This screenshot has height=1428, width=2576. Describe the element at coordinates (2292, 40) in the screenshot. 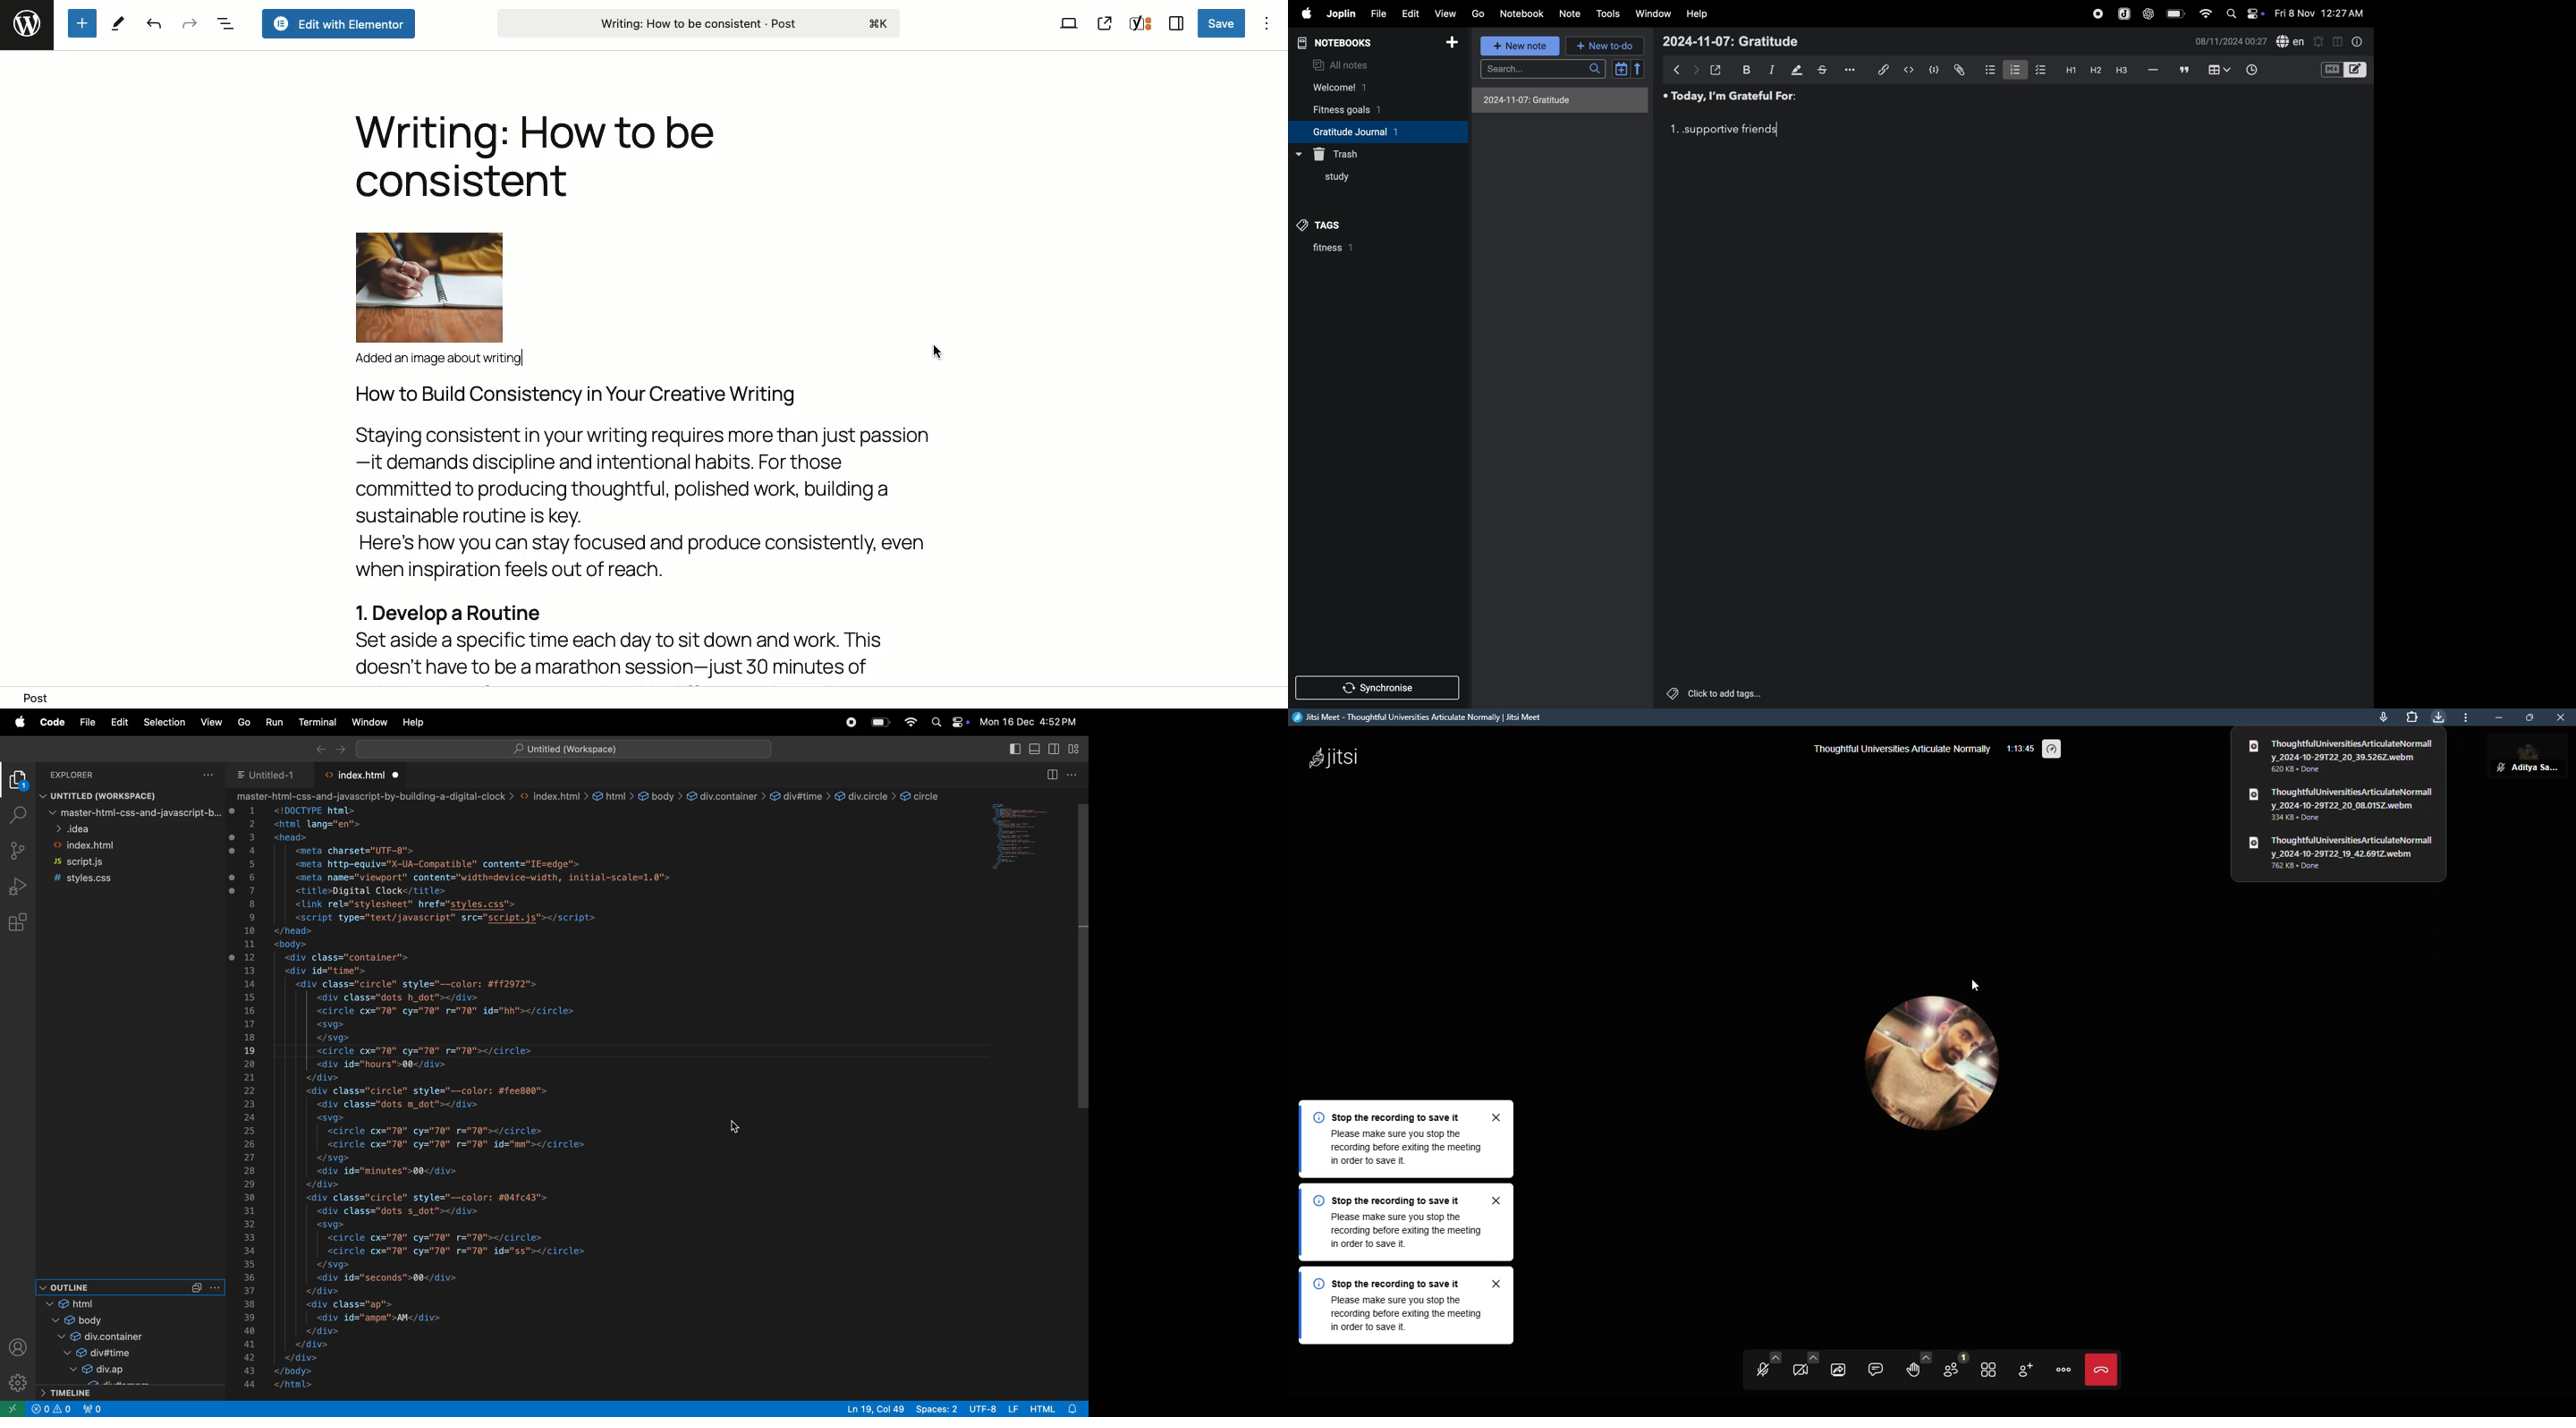

I see `spell check` at that location.